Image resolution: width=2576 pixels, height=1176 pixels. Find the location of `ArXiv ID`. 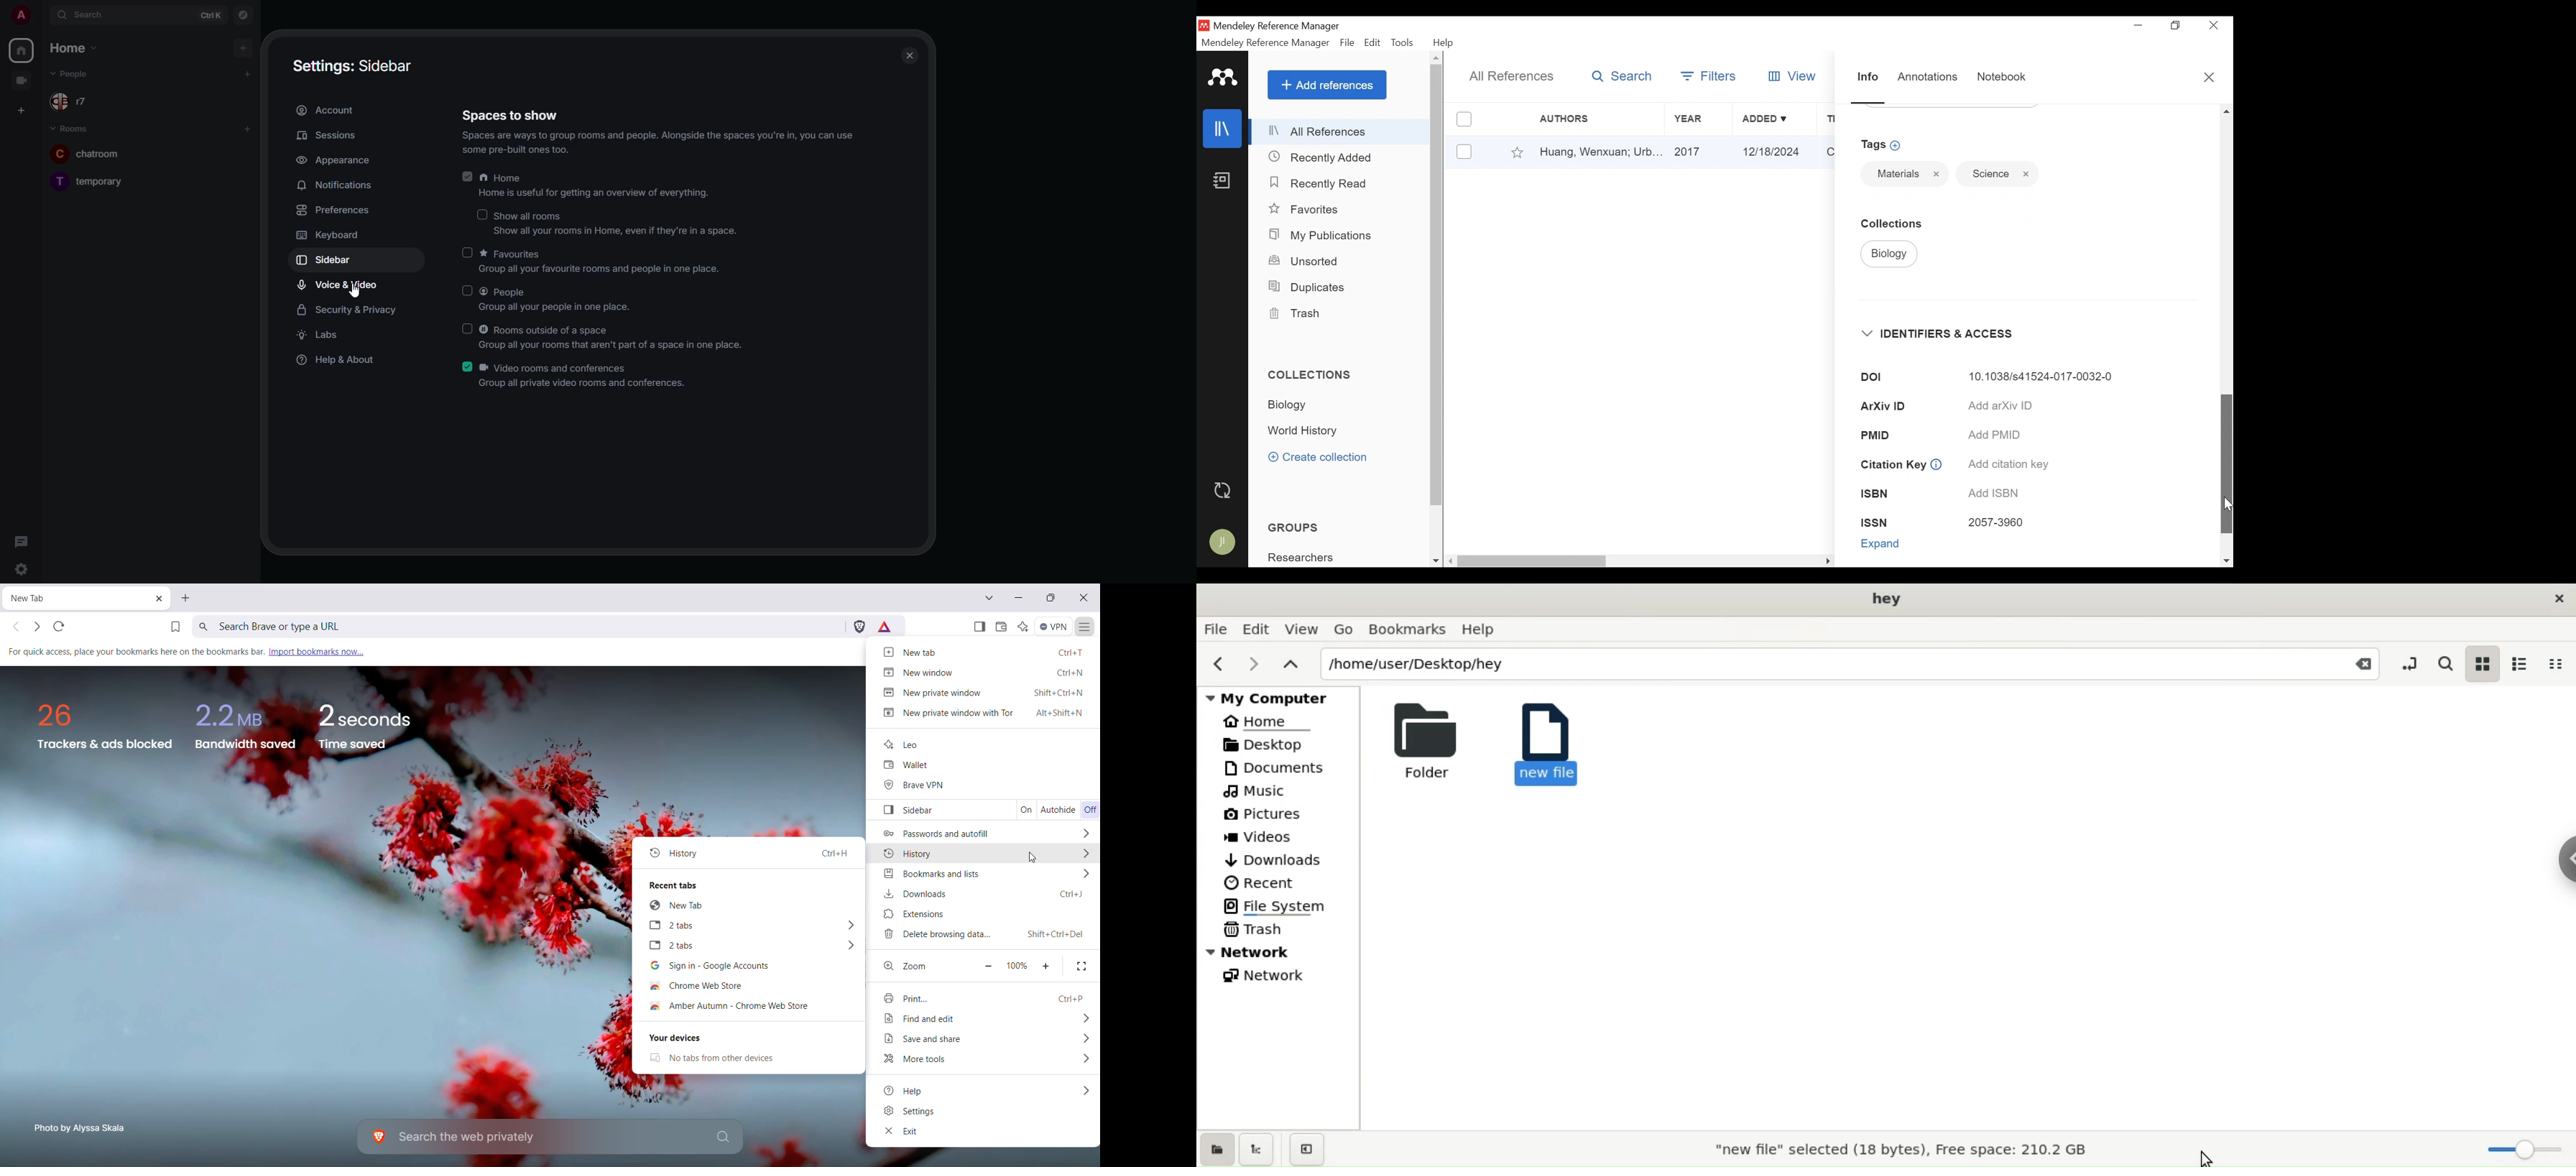

ArXiv ID is located at coordinates (1886, 406).